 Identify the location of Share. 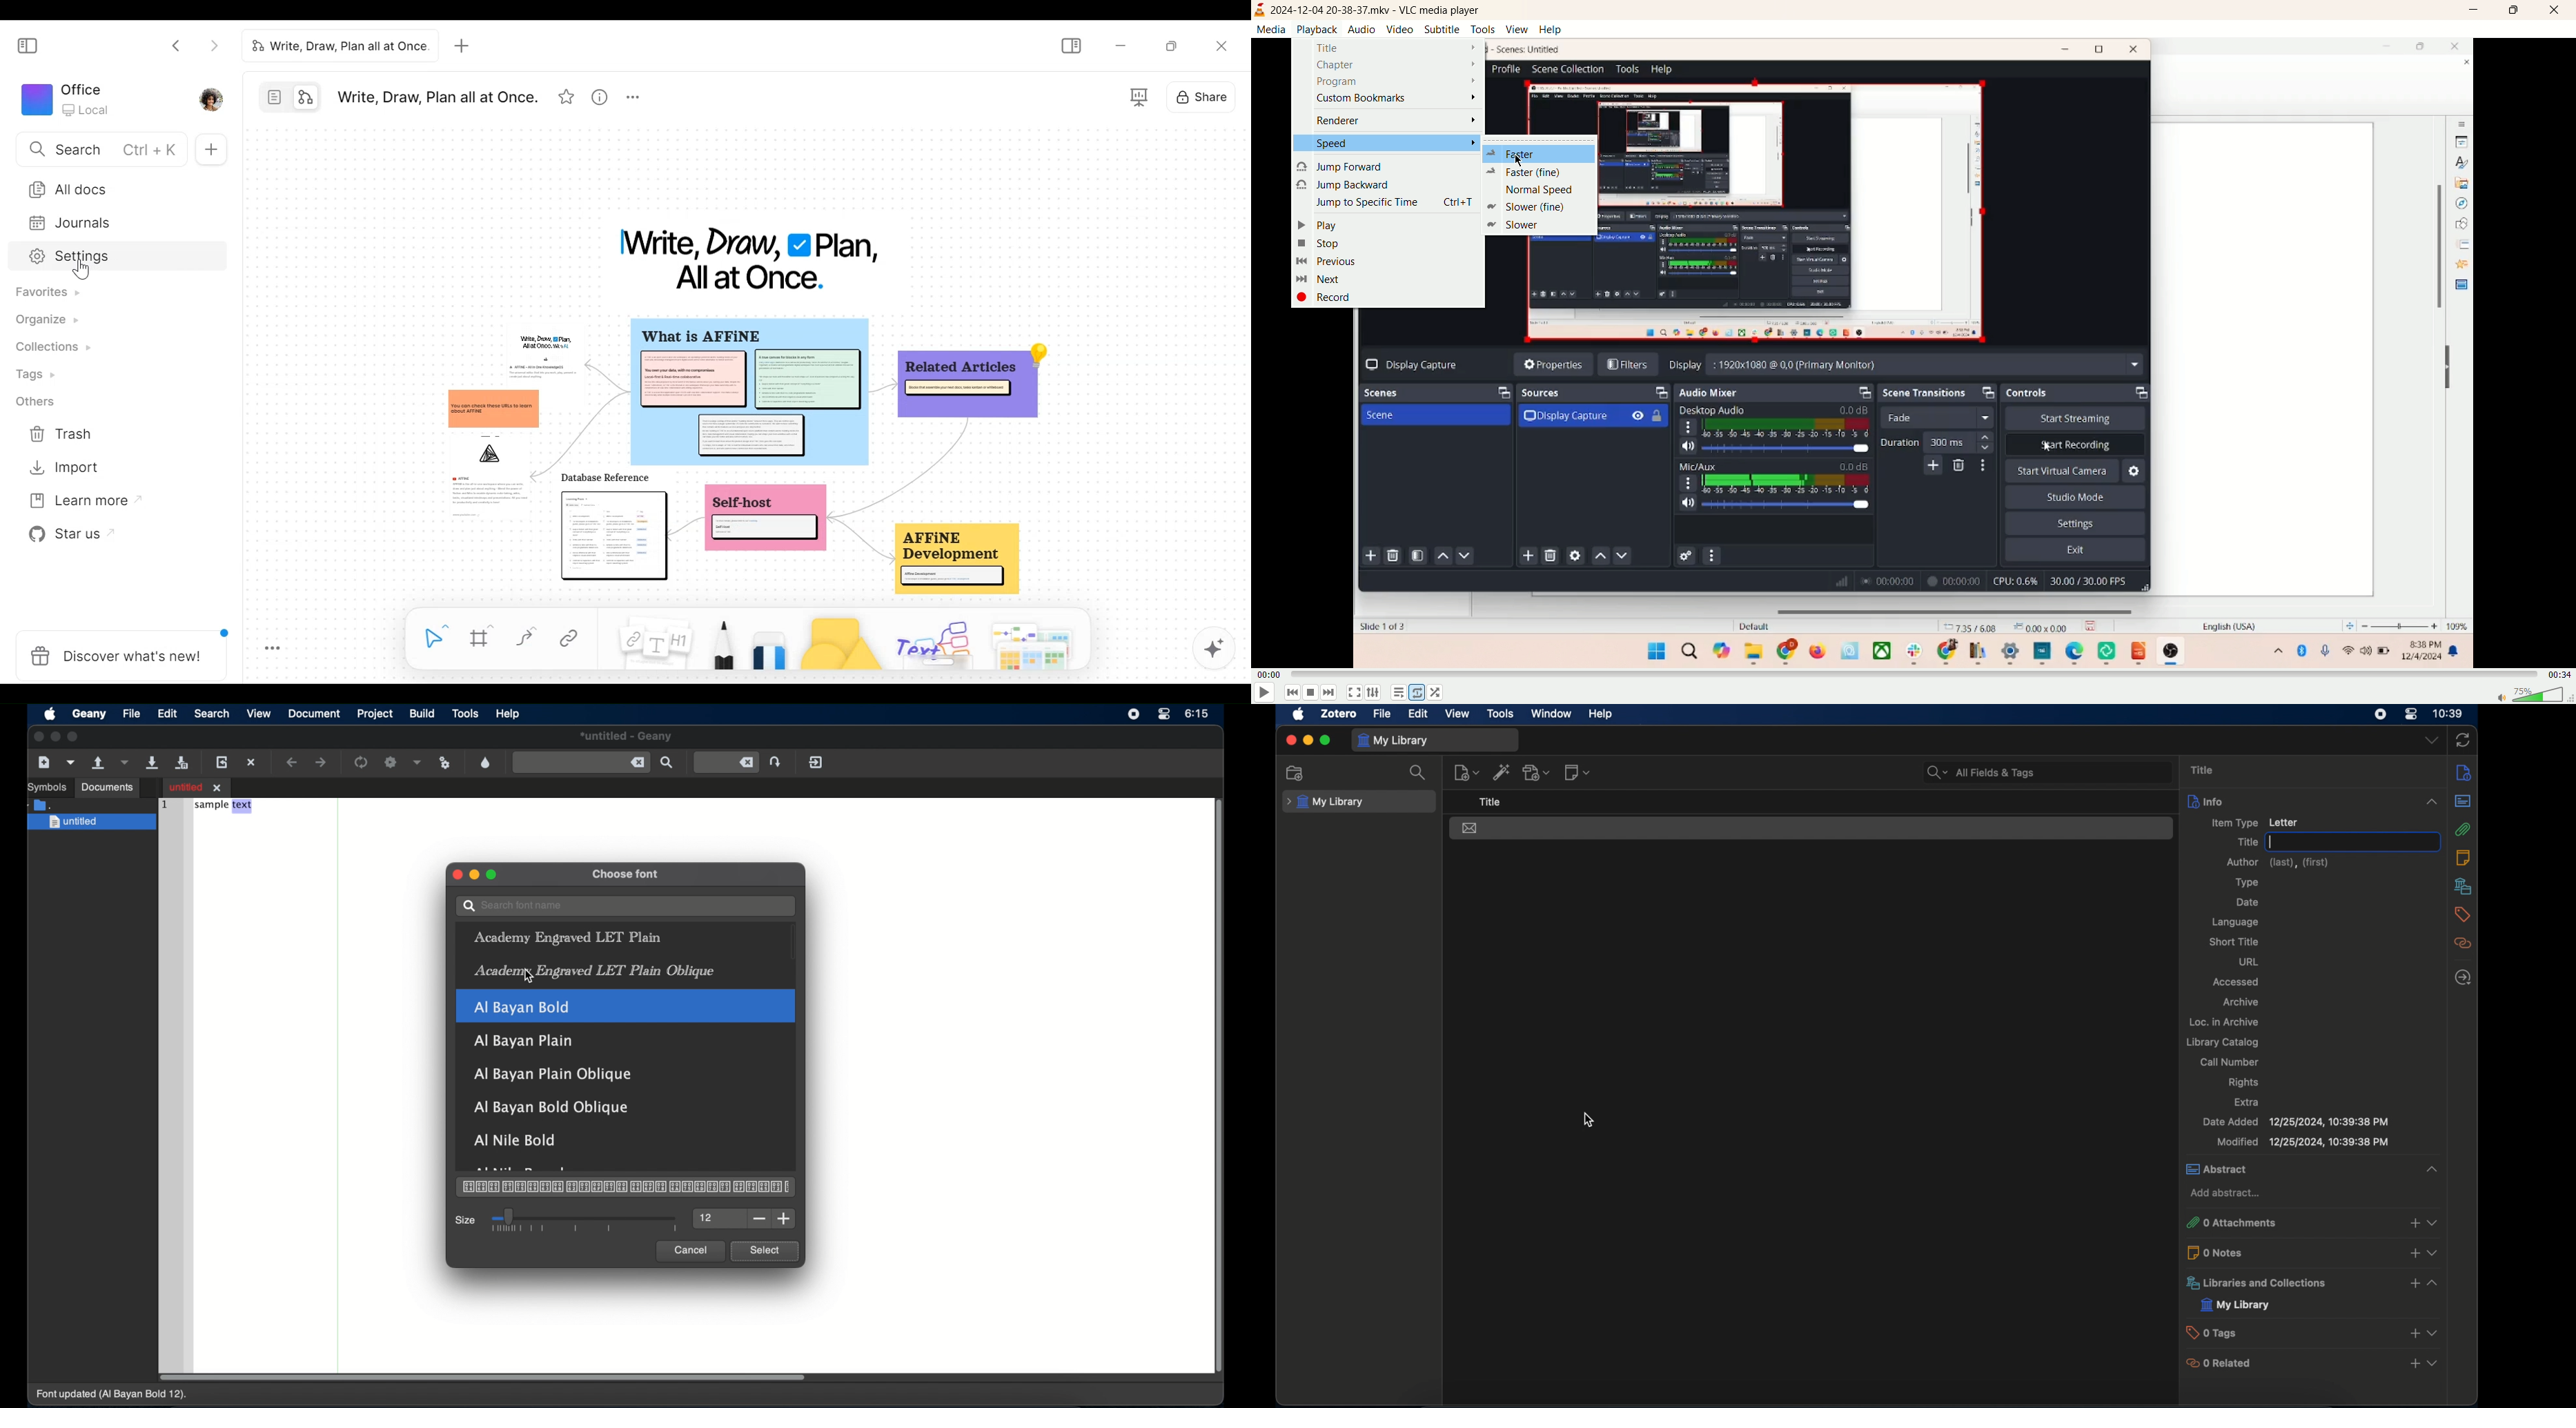
(1200, 98).